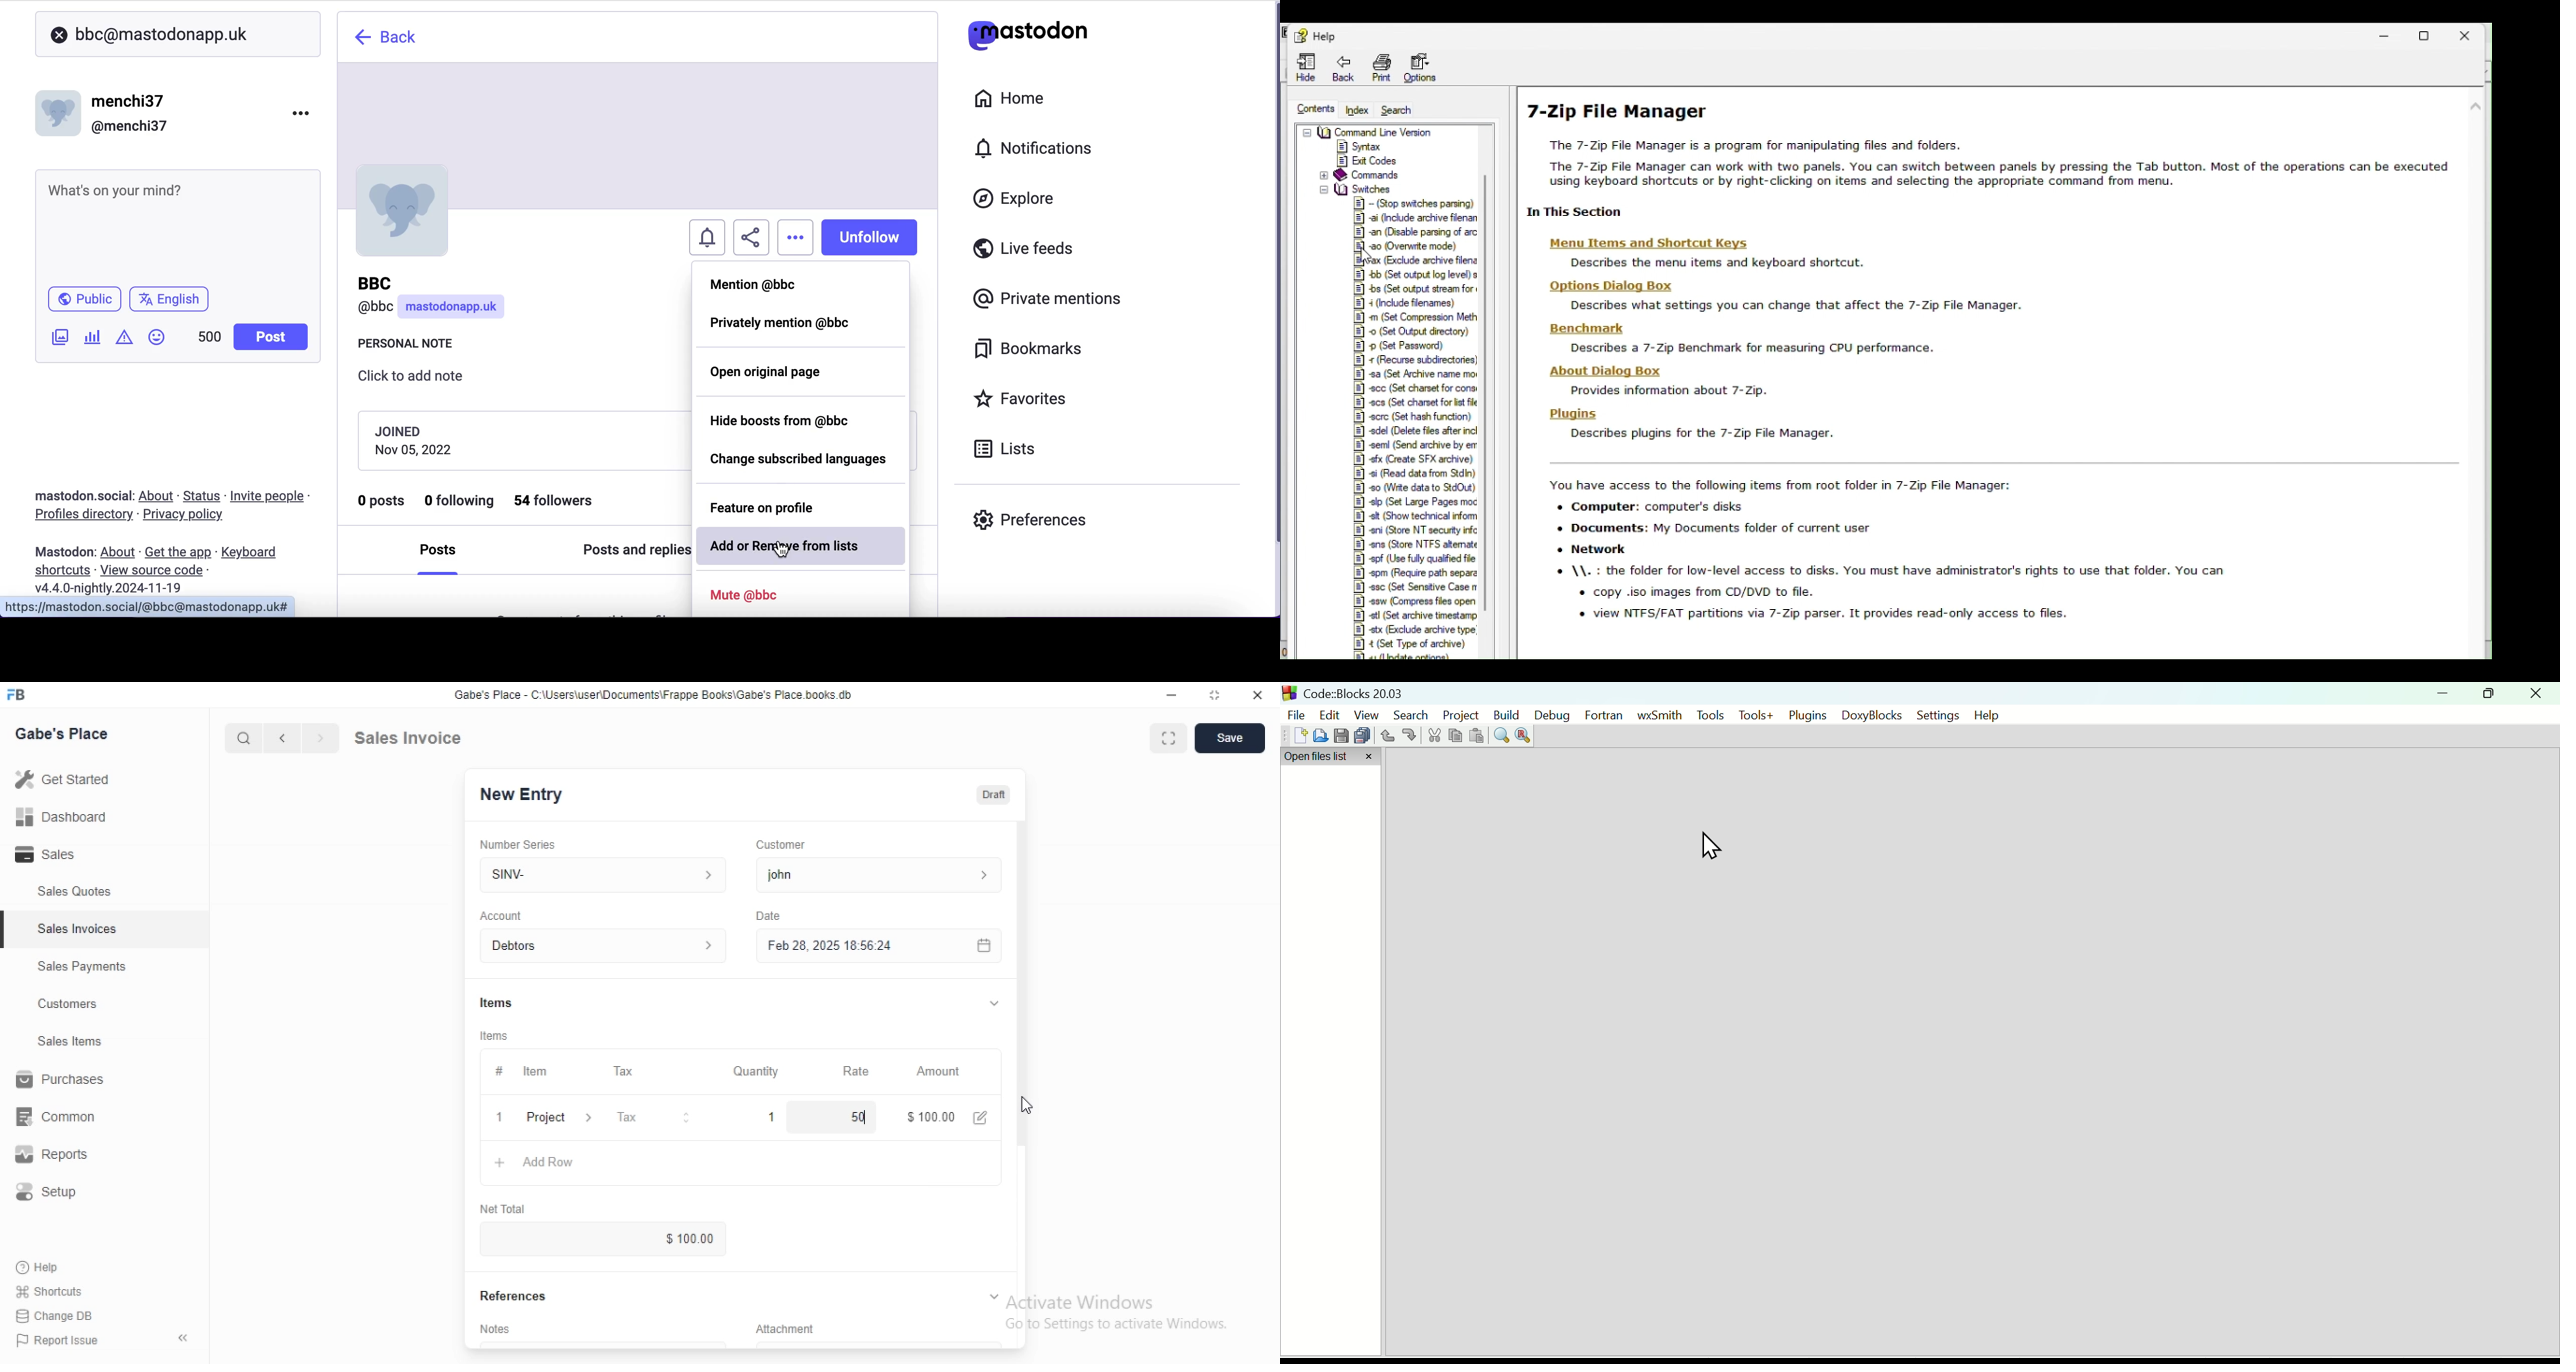 This screenshot has width=2576, height=1372. Describe the element at coordinates (1413, 331) in the screenshot. I see `8] © (Set Output directory)` at that location.